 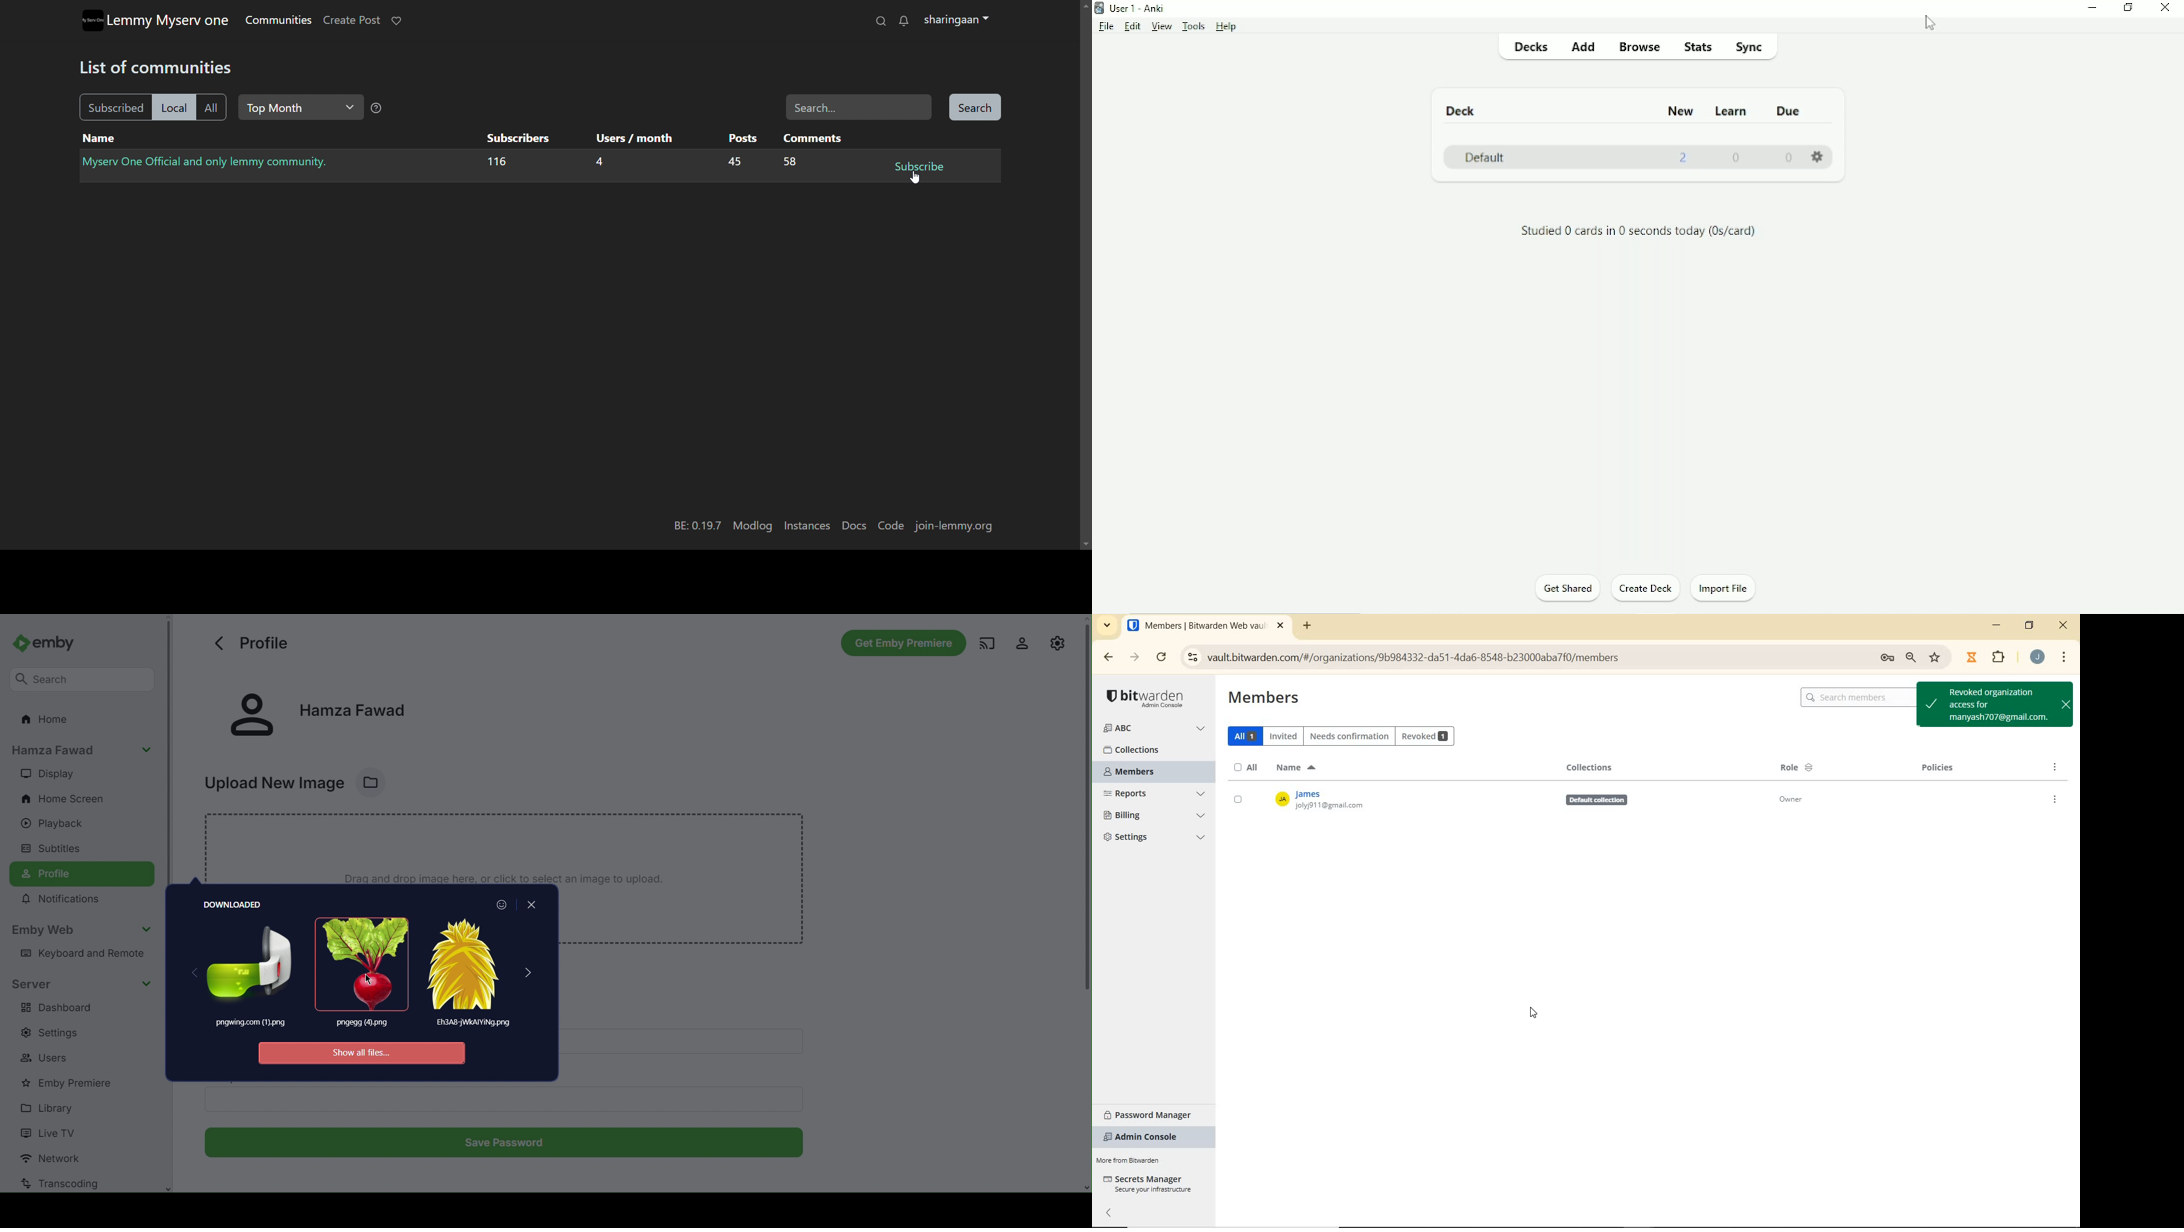 What do you see at coordinates (1639, 49) in the screenshot?
I see `Browse` at bounding box center [1639, 49].